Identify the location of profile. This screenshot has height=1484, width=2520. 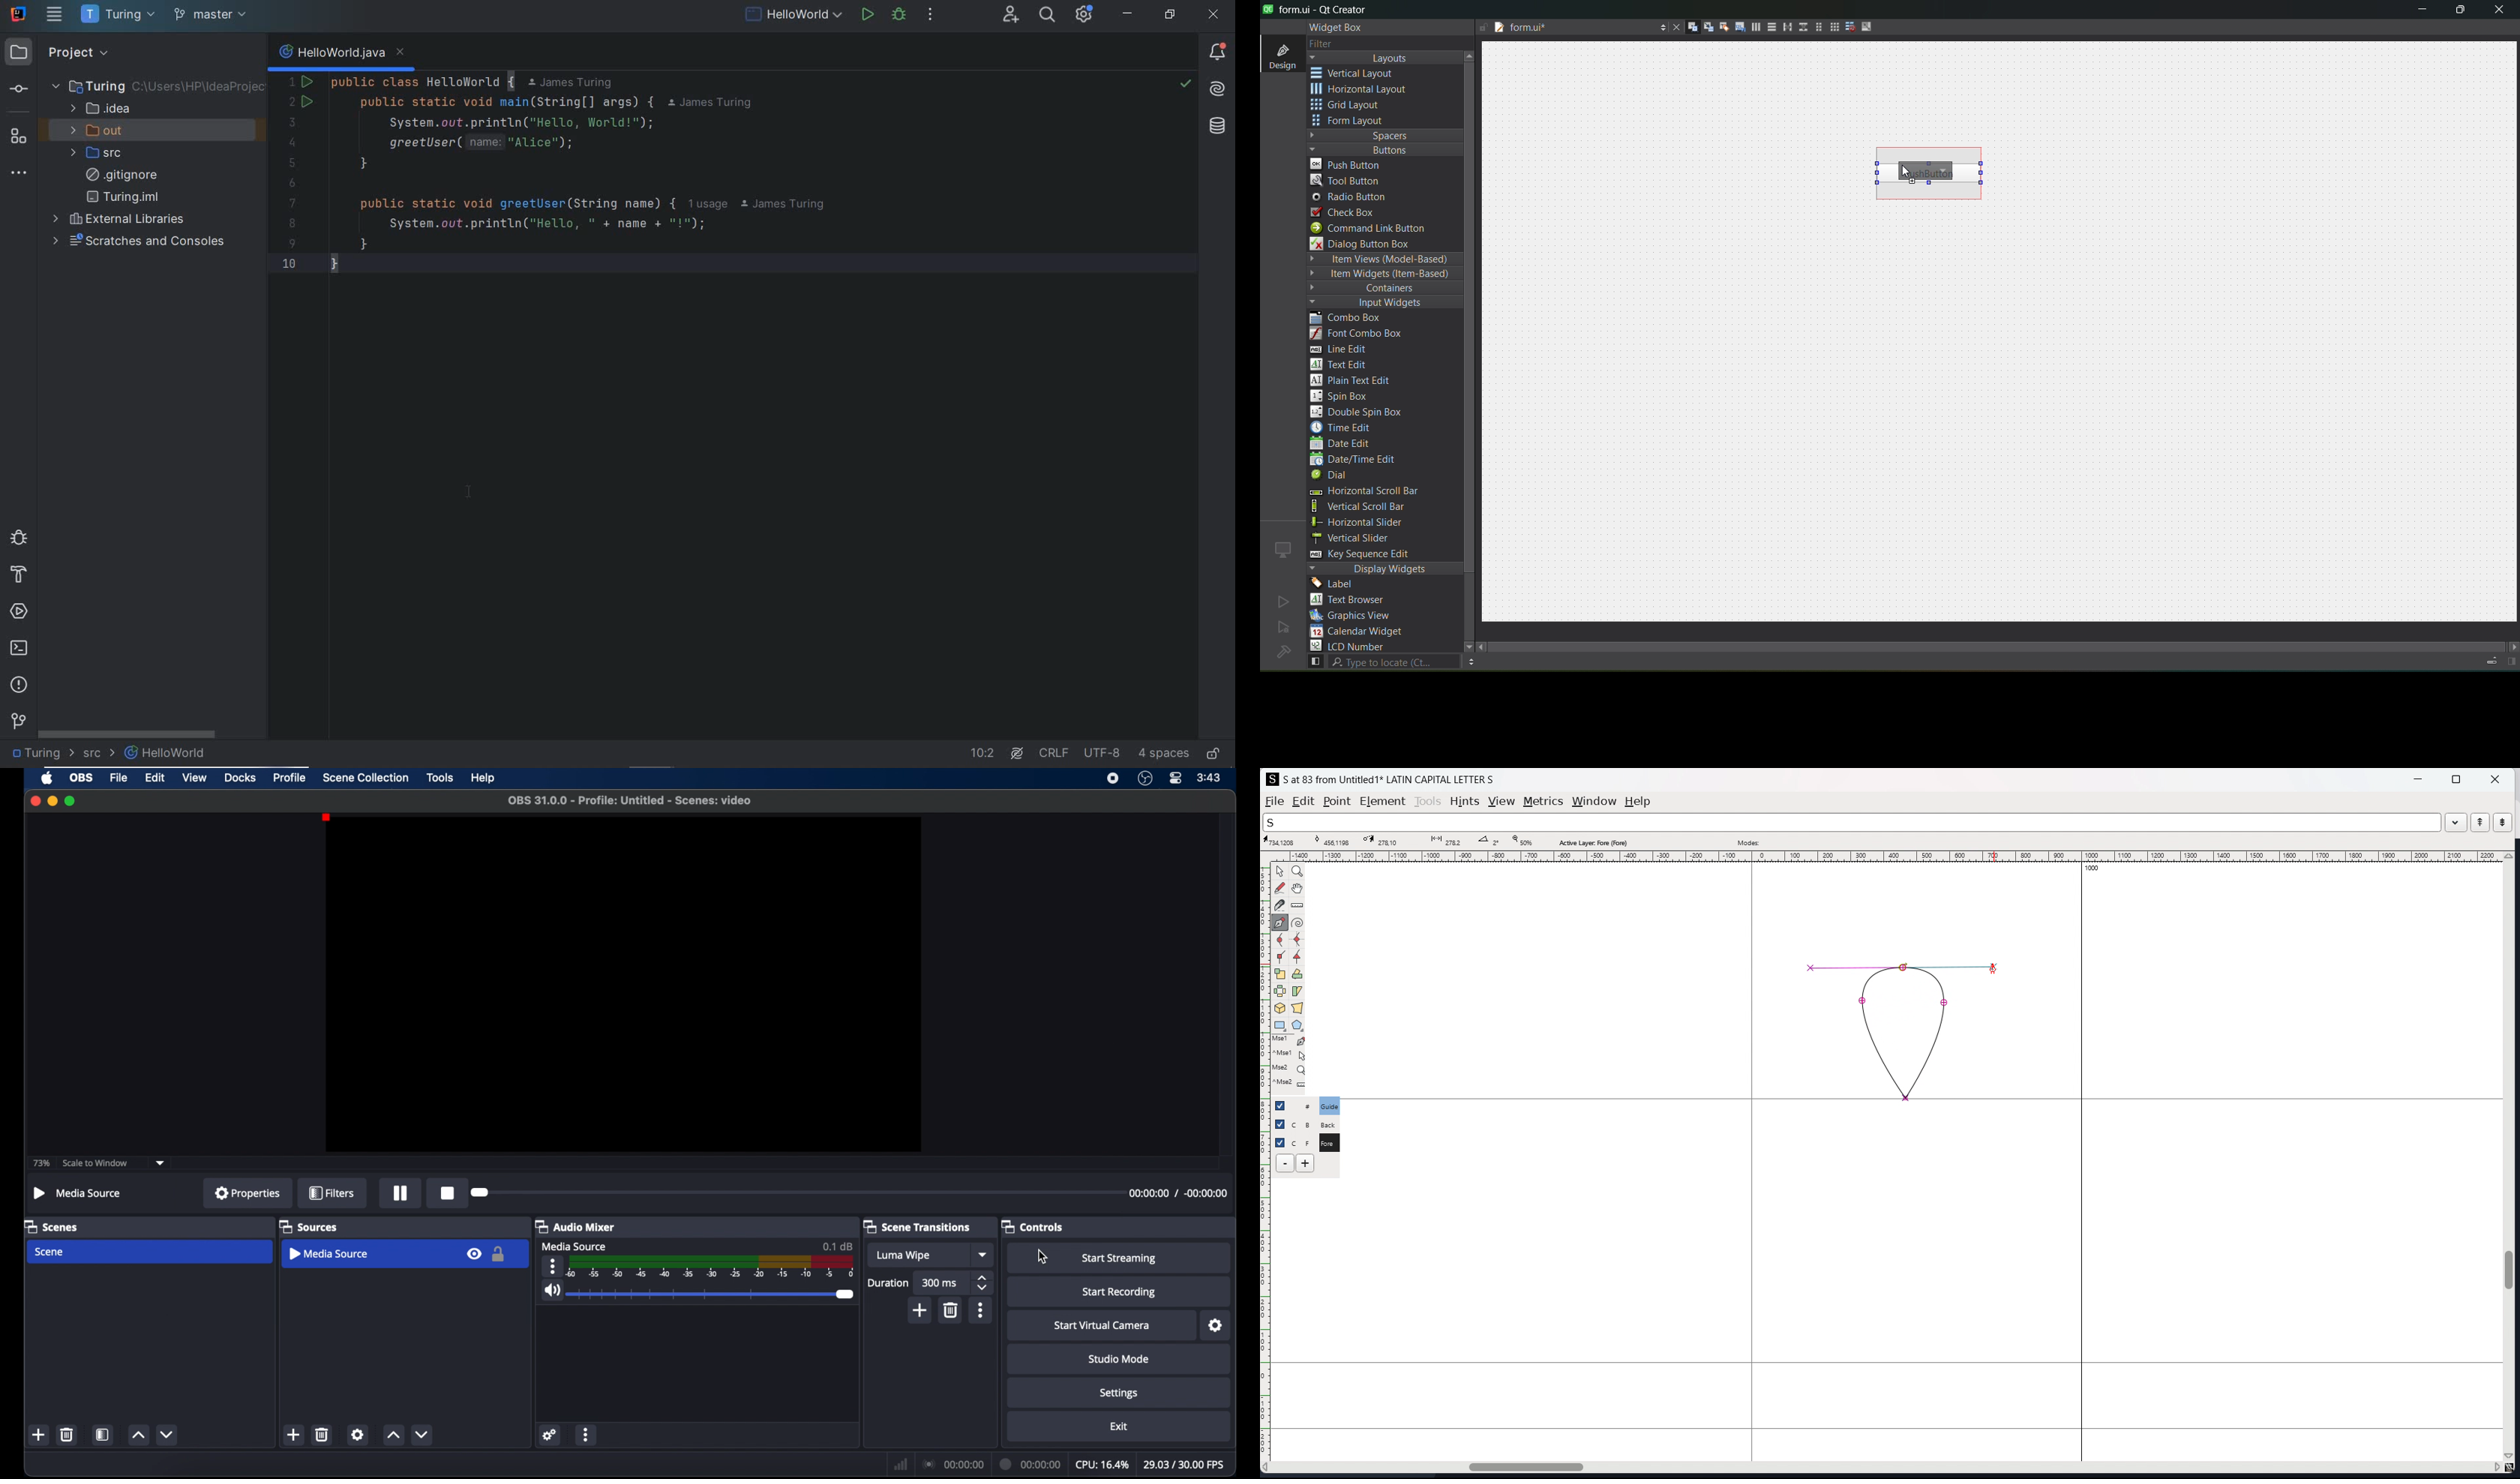
(290, 778).